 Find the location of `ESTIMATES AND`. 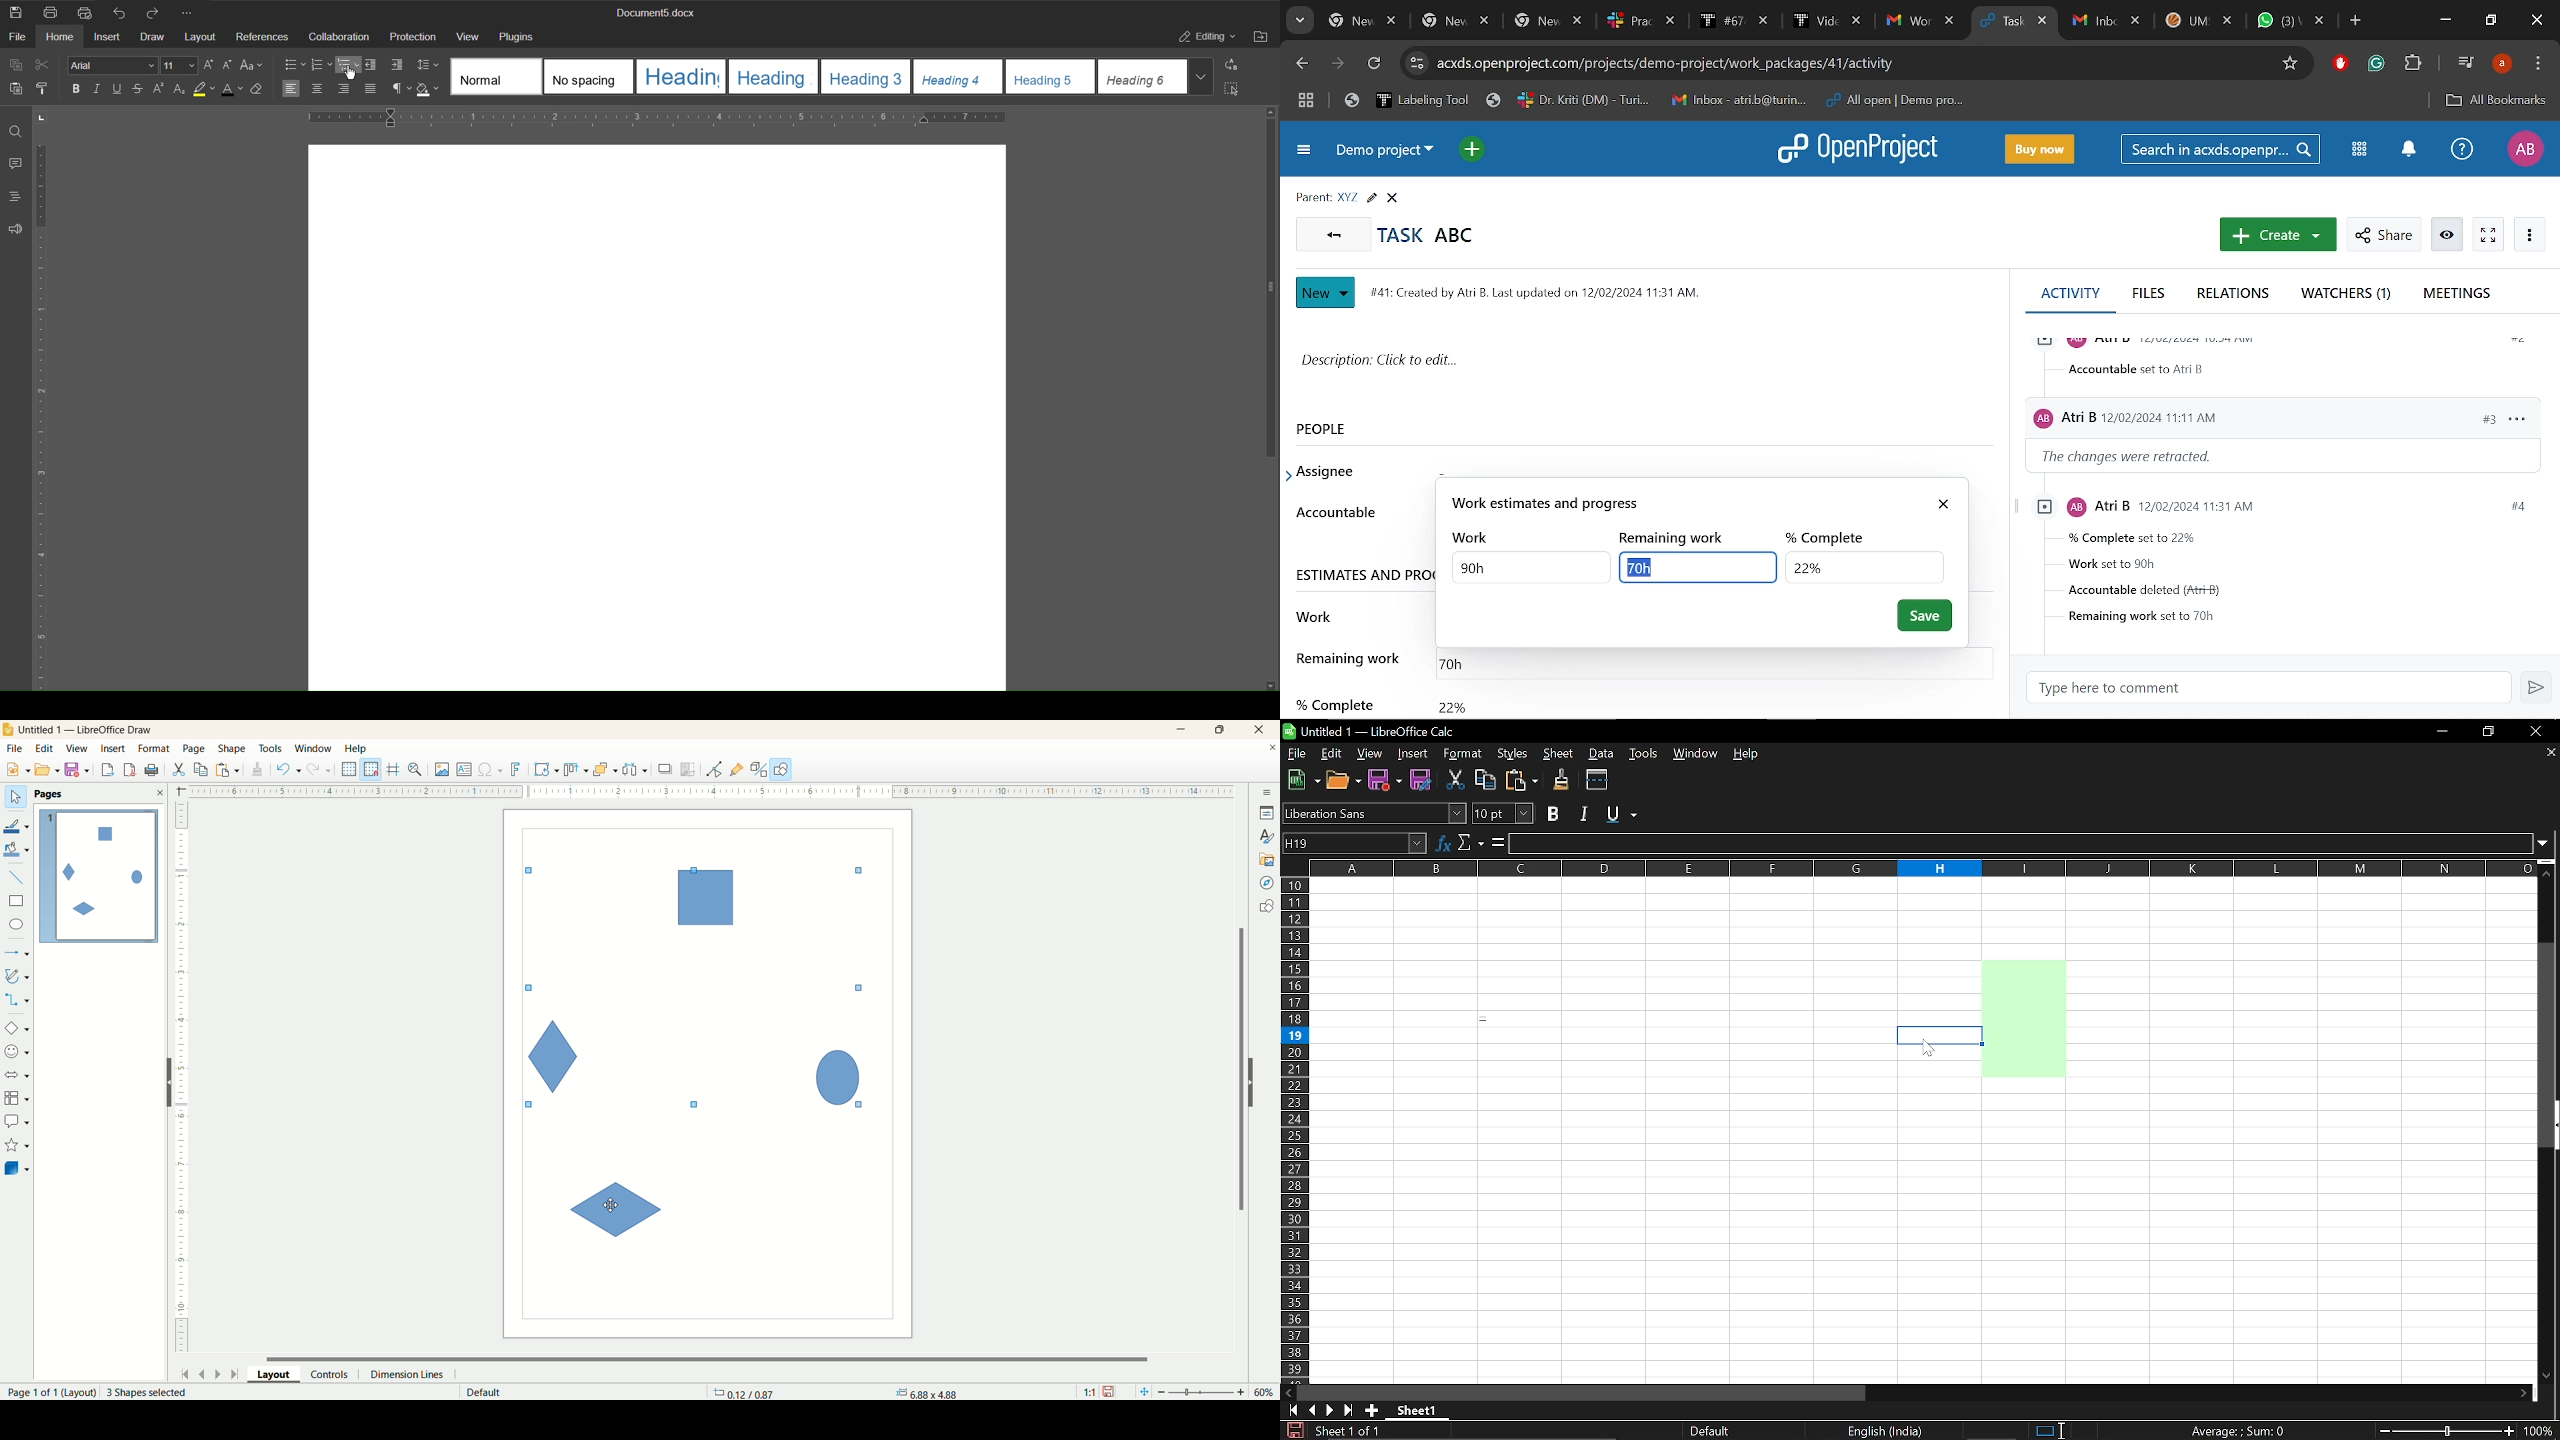

ESTIMATES AND is located at coordinates (1363, 573).